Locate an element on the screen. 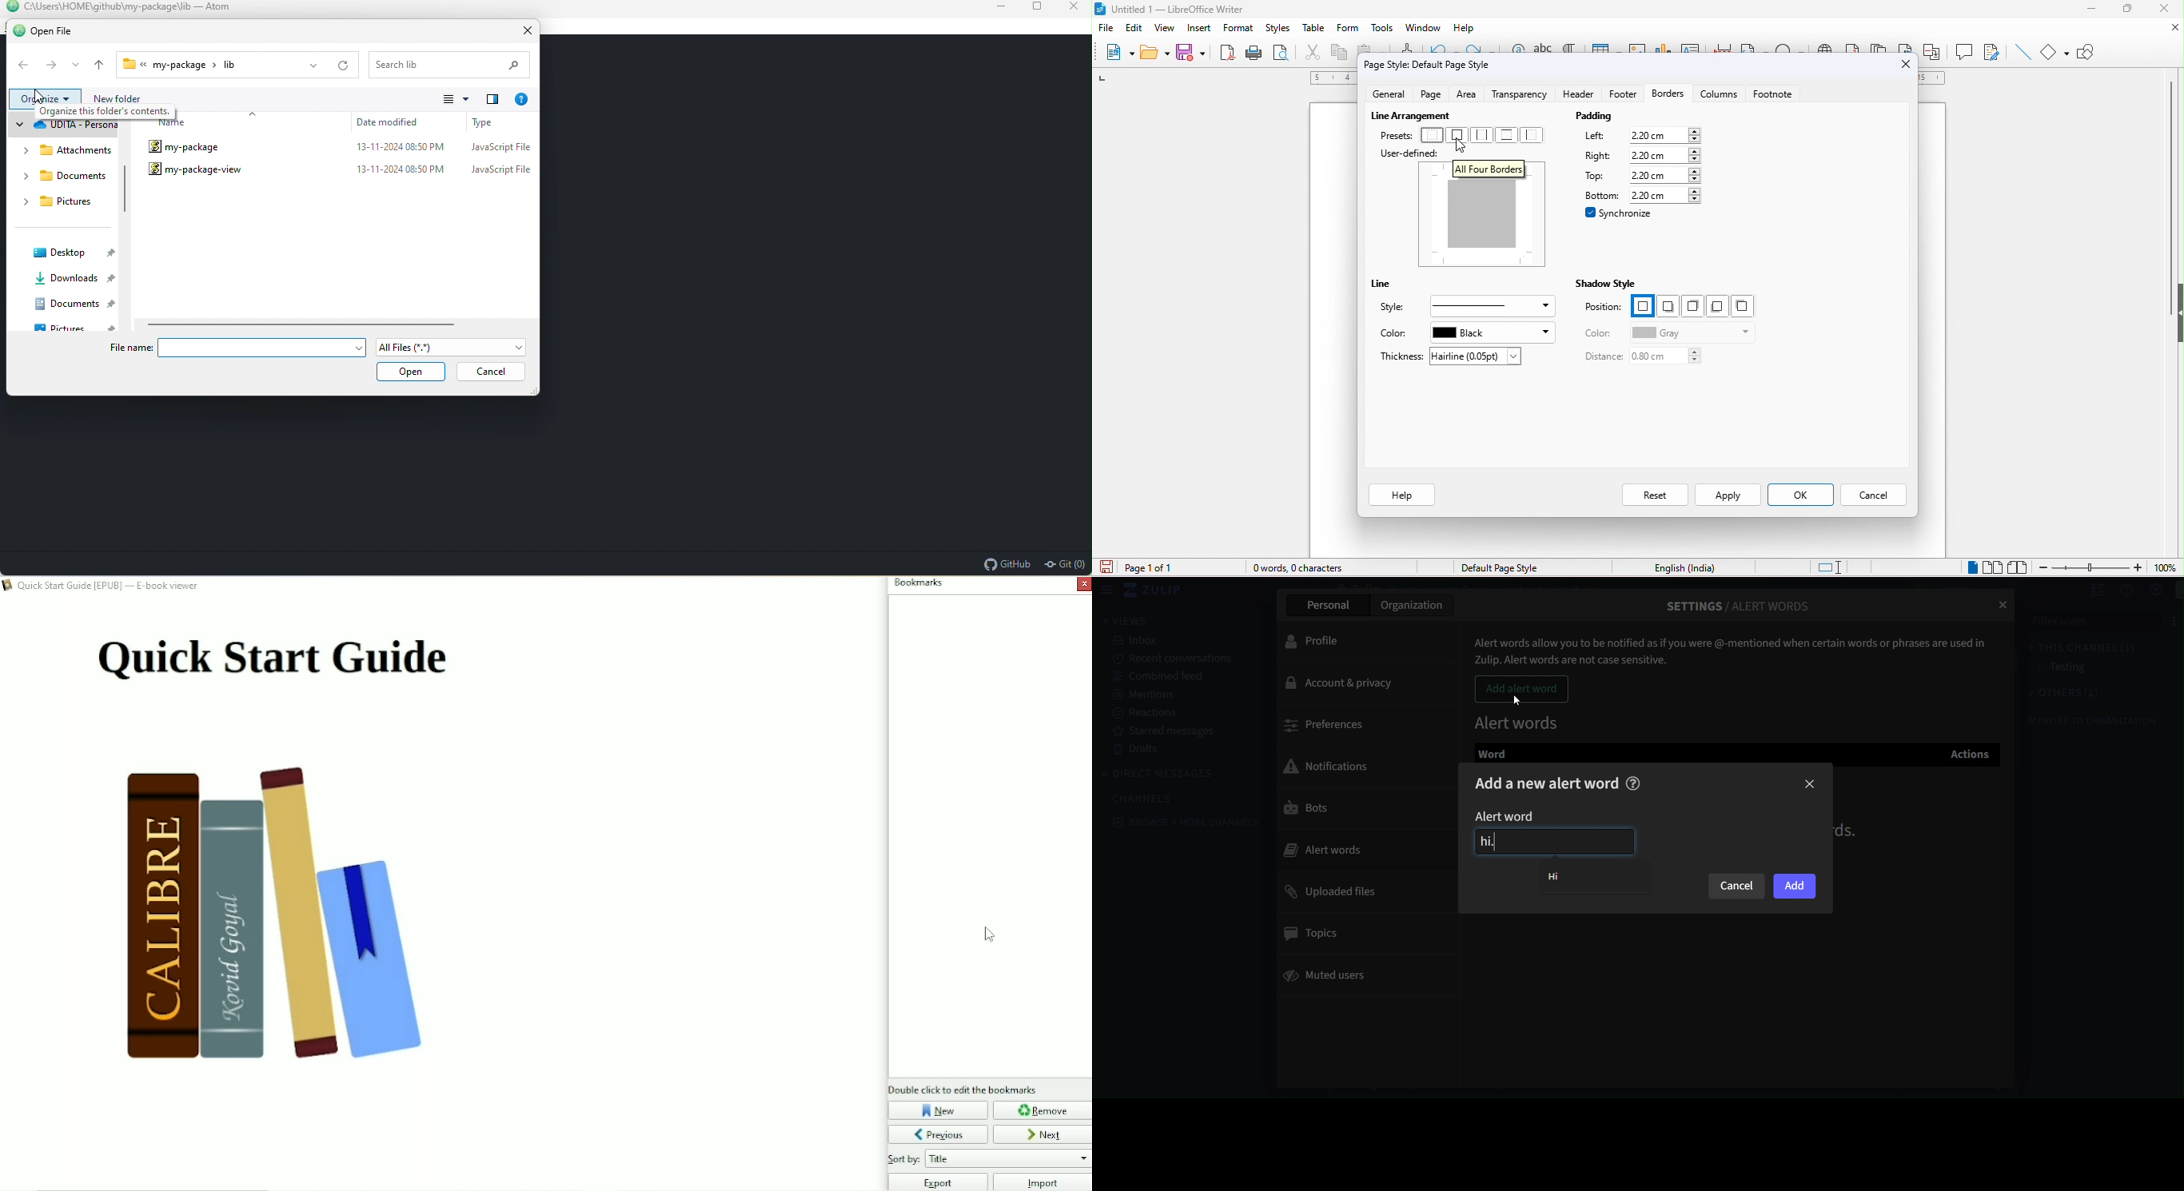 The height and width of the screenshot is (1204, 2184). personal menu is located at coordinates (2172, 590).